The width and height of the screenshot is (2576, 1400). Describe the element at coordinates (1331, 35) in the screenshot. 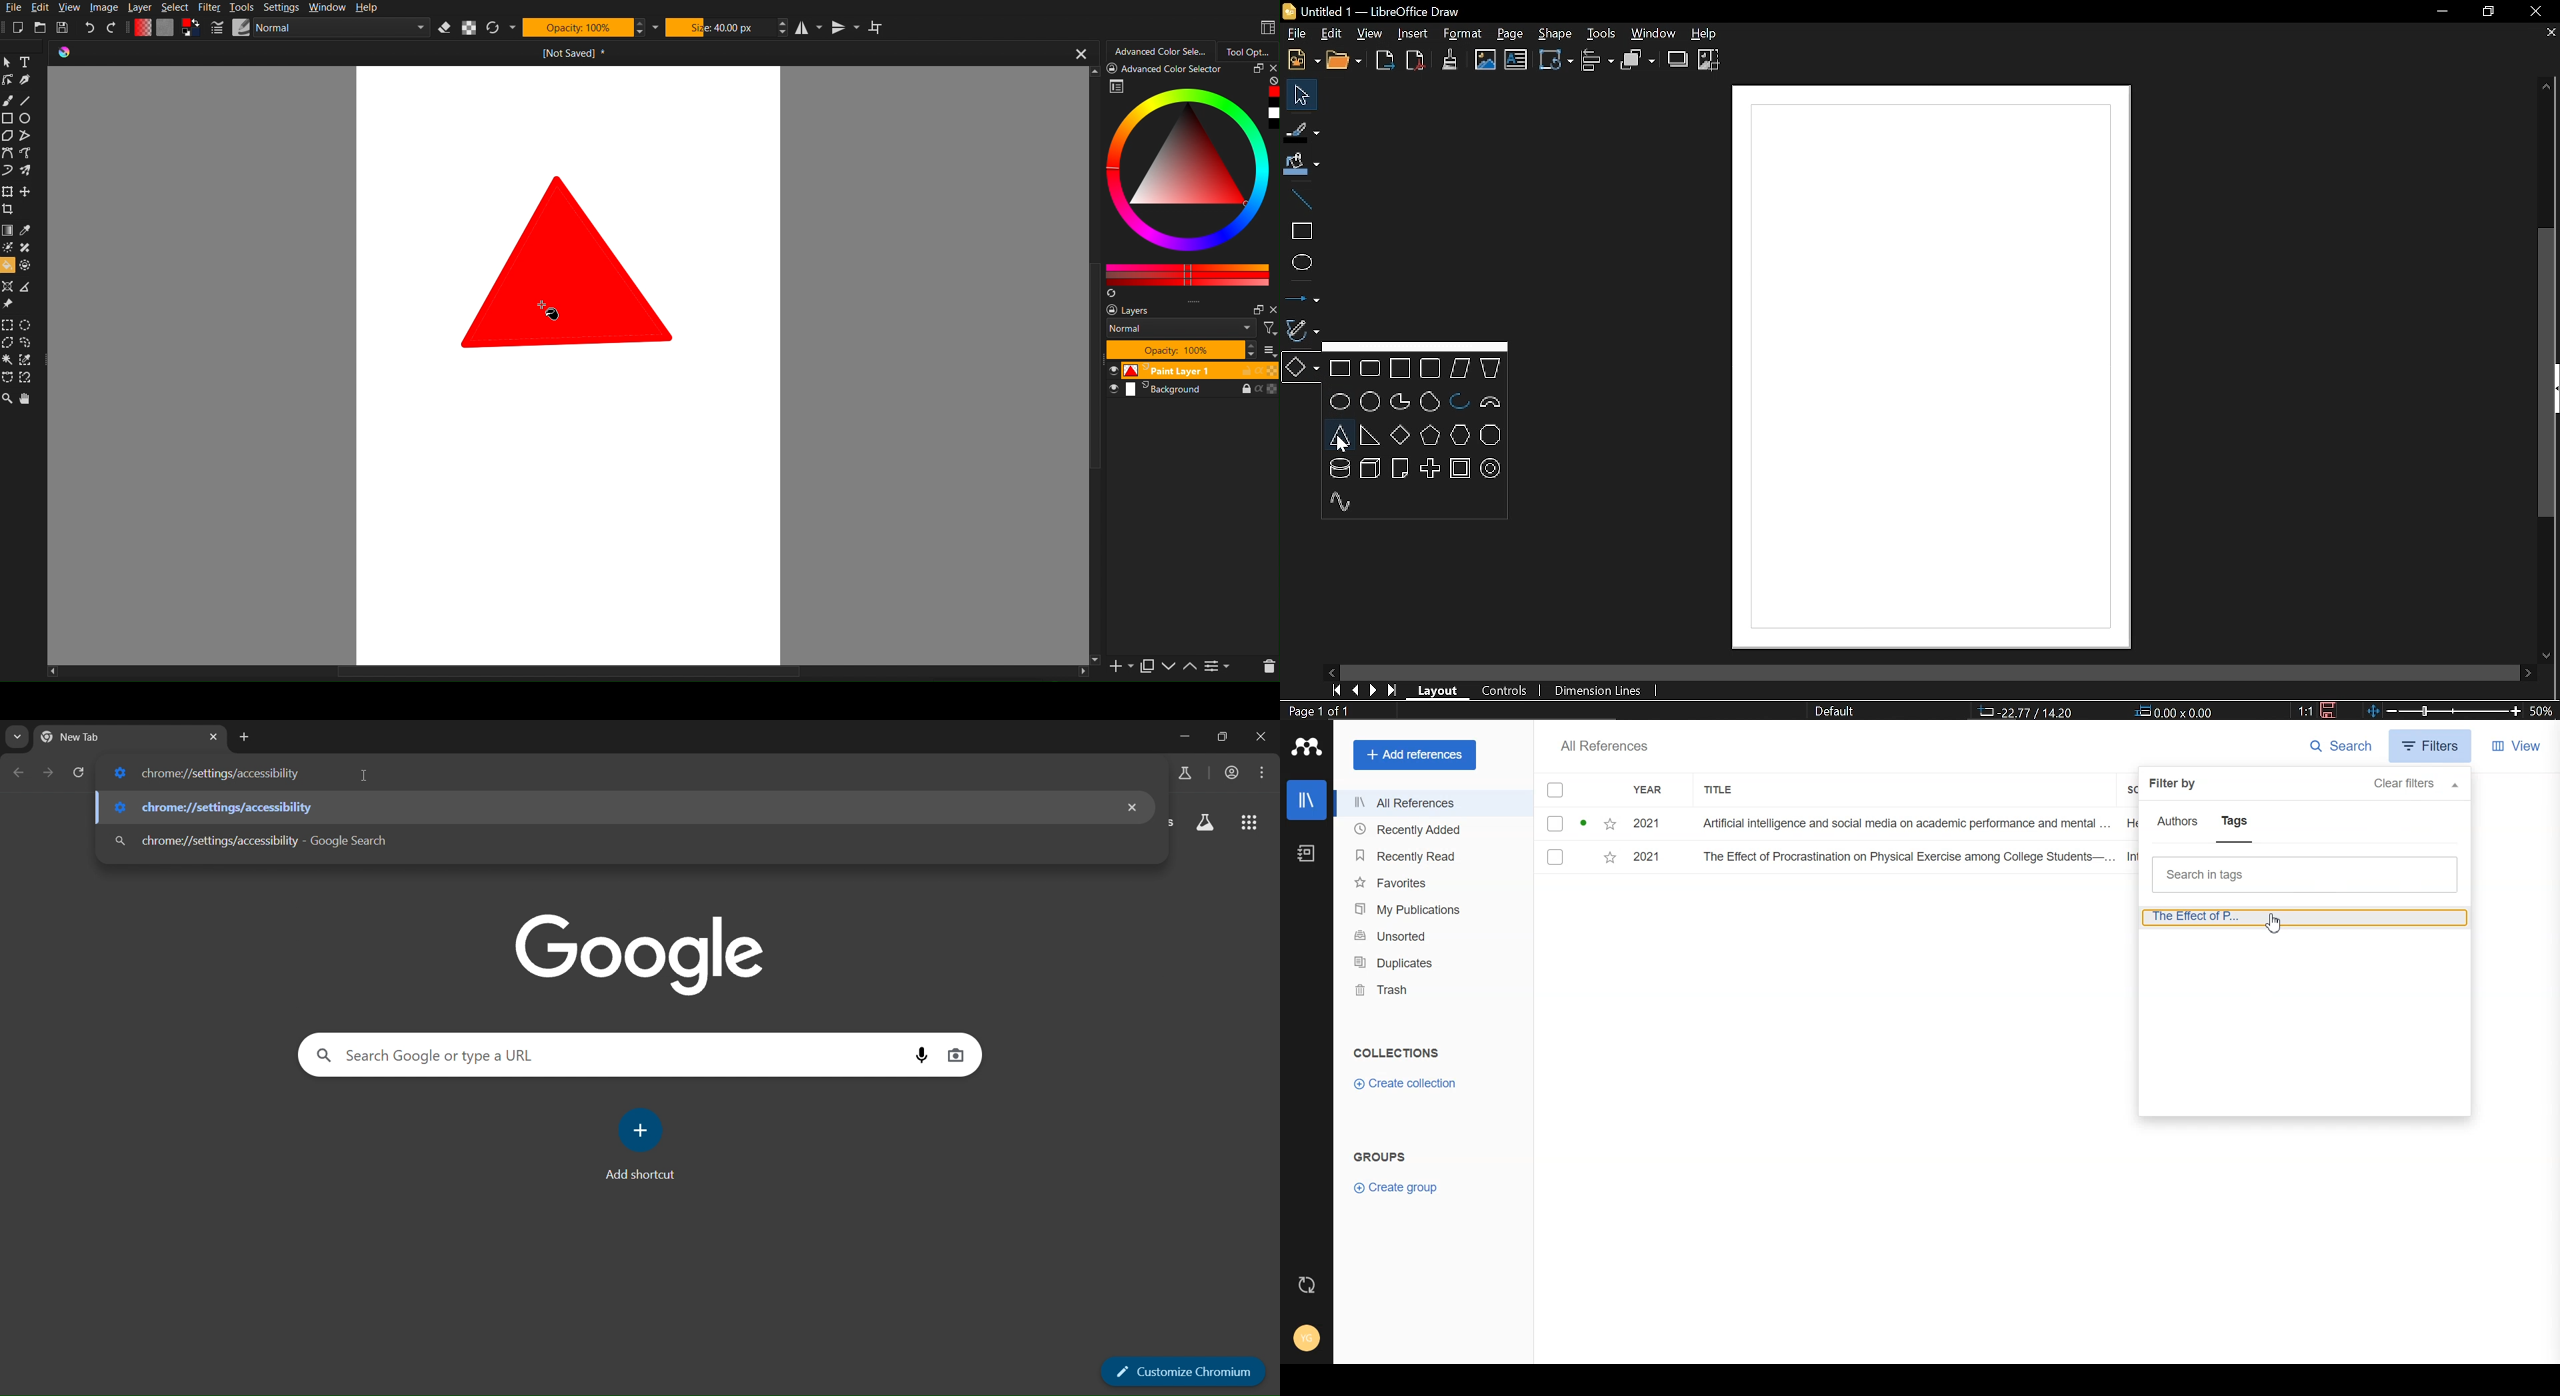

I see `Edit` at that location.